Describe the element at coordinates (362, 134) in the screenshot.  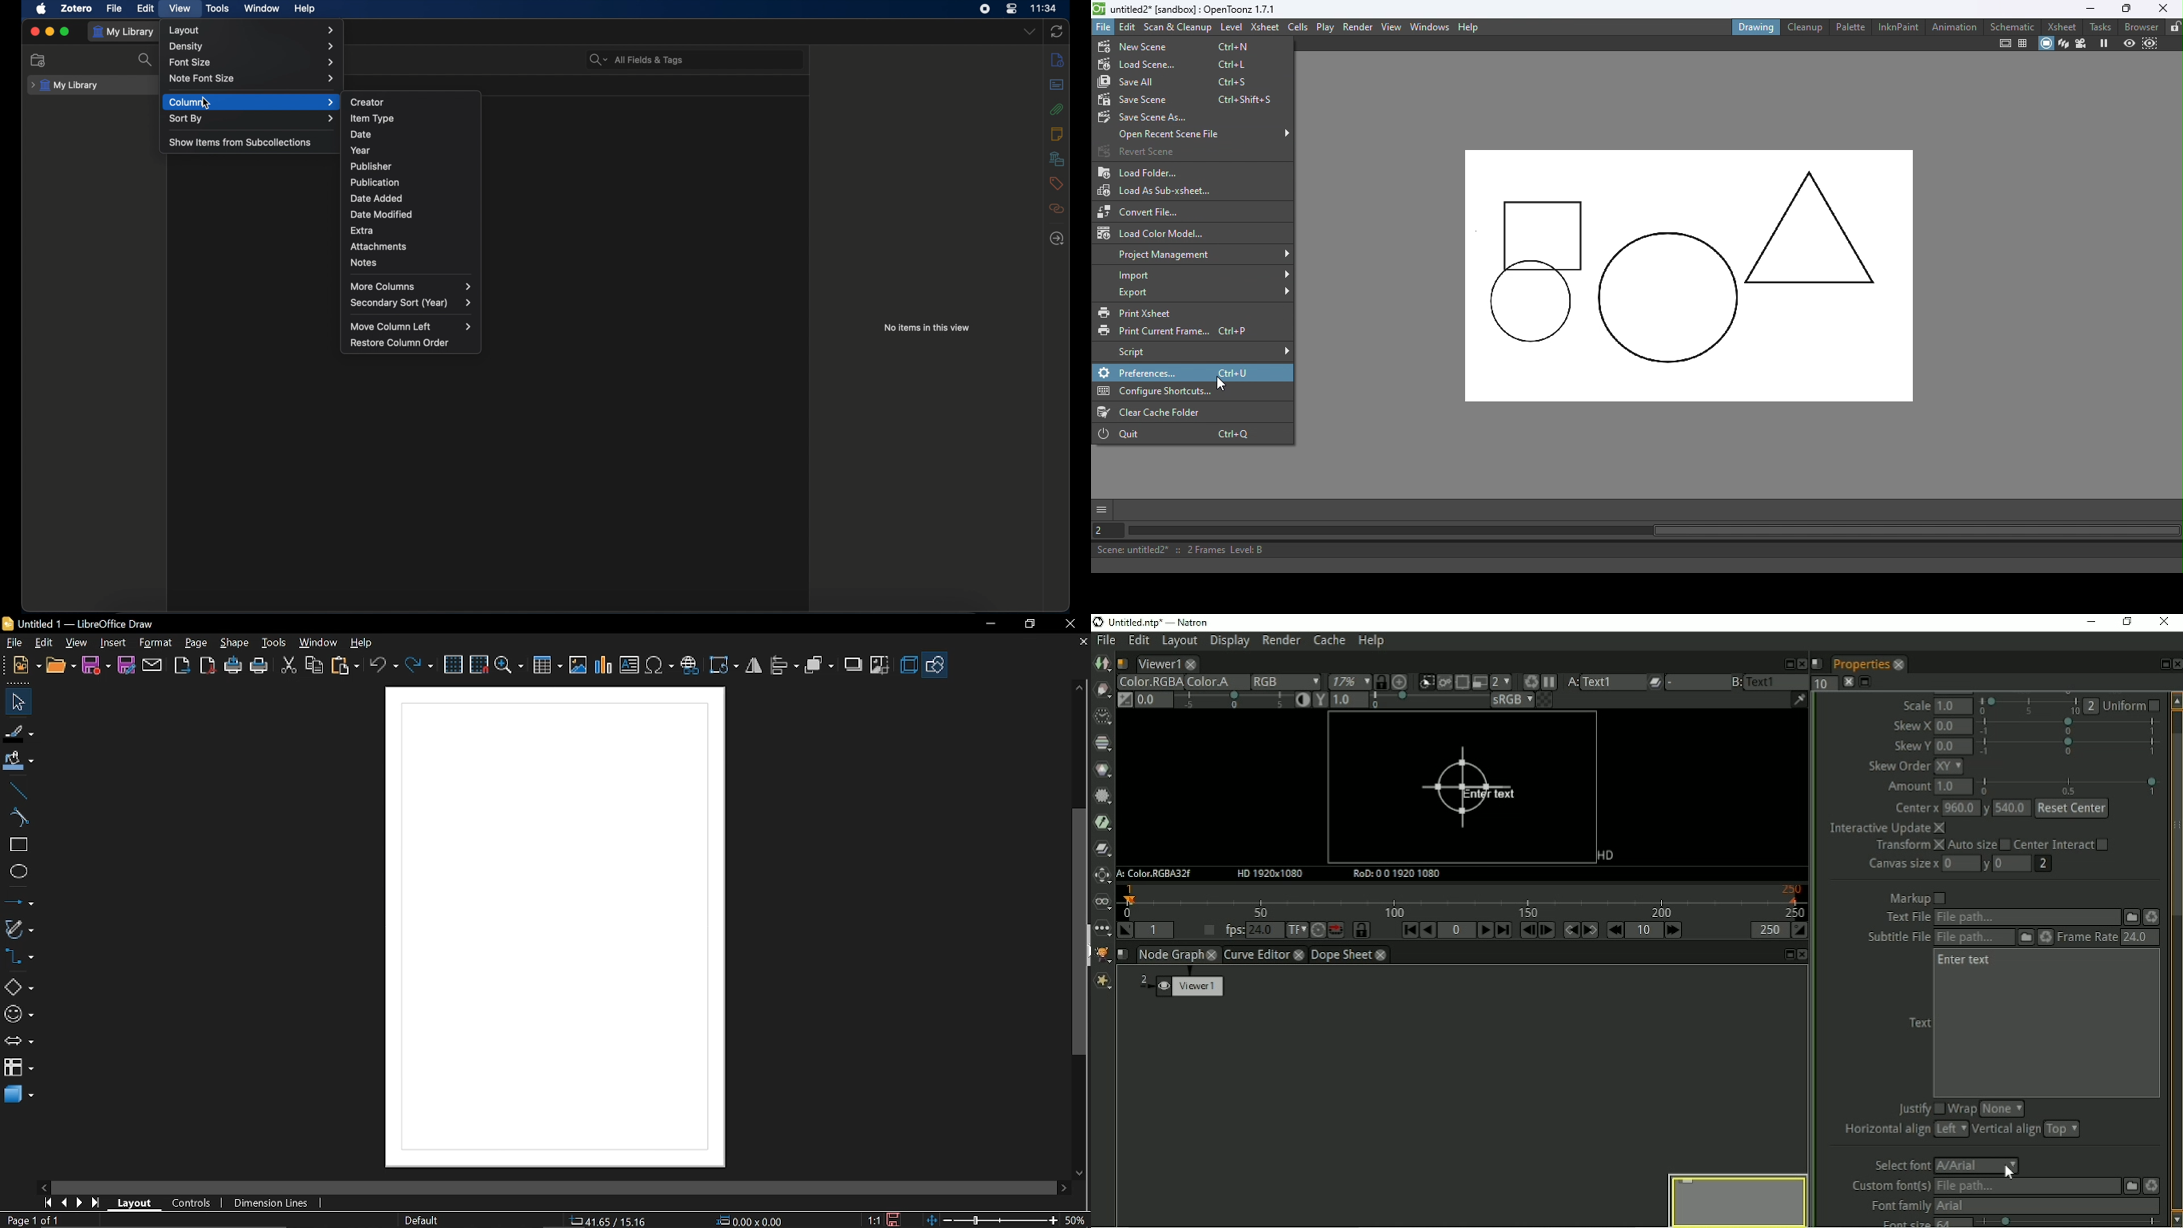
I see `date` at that location.